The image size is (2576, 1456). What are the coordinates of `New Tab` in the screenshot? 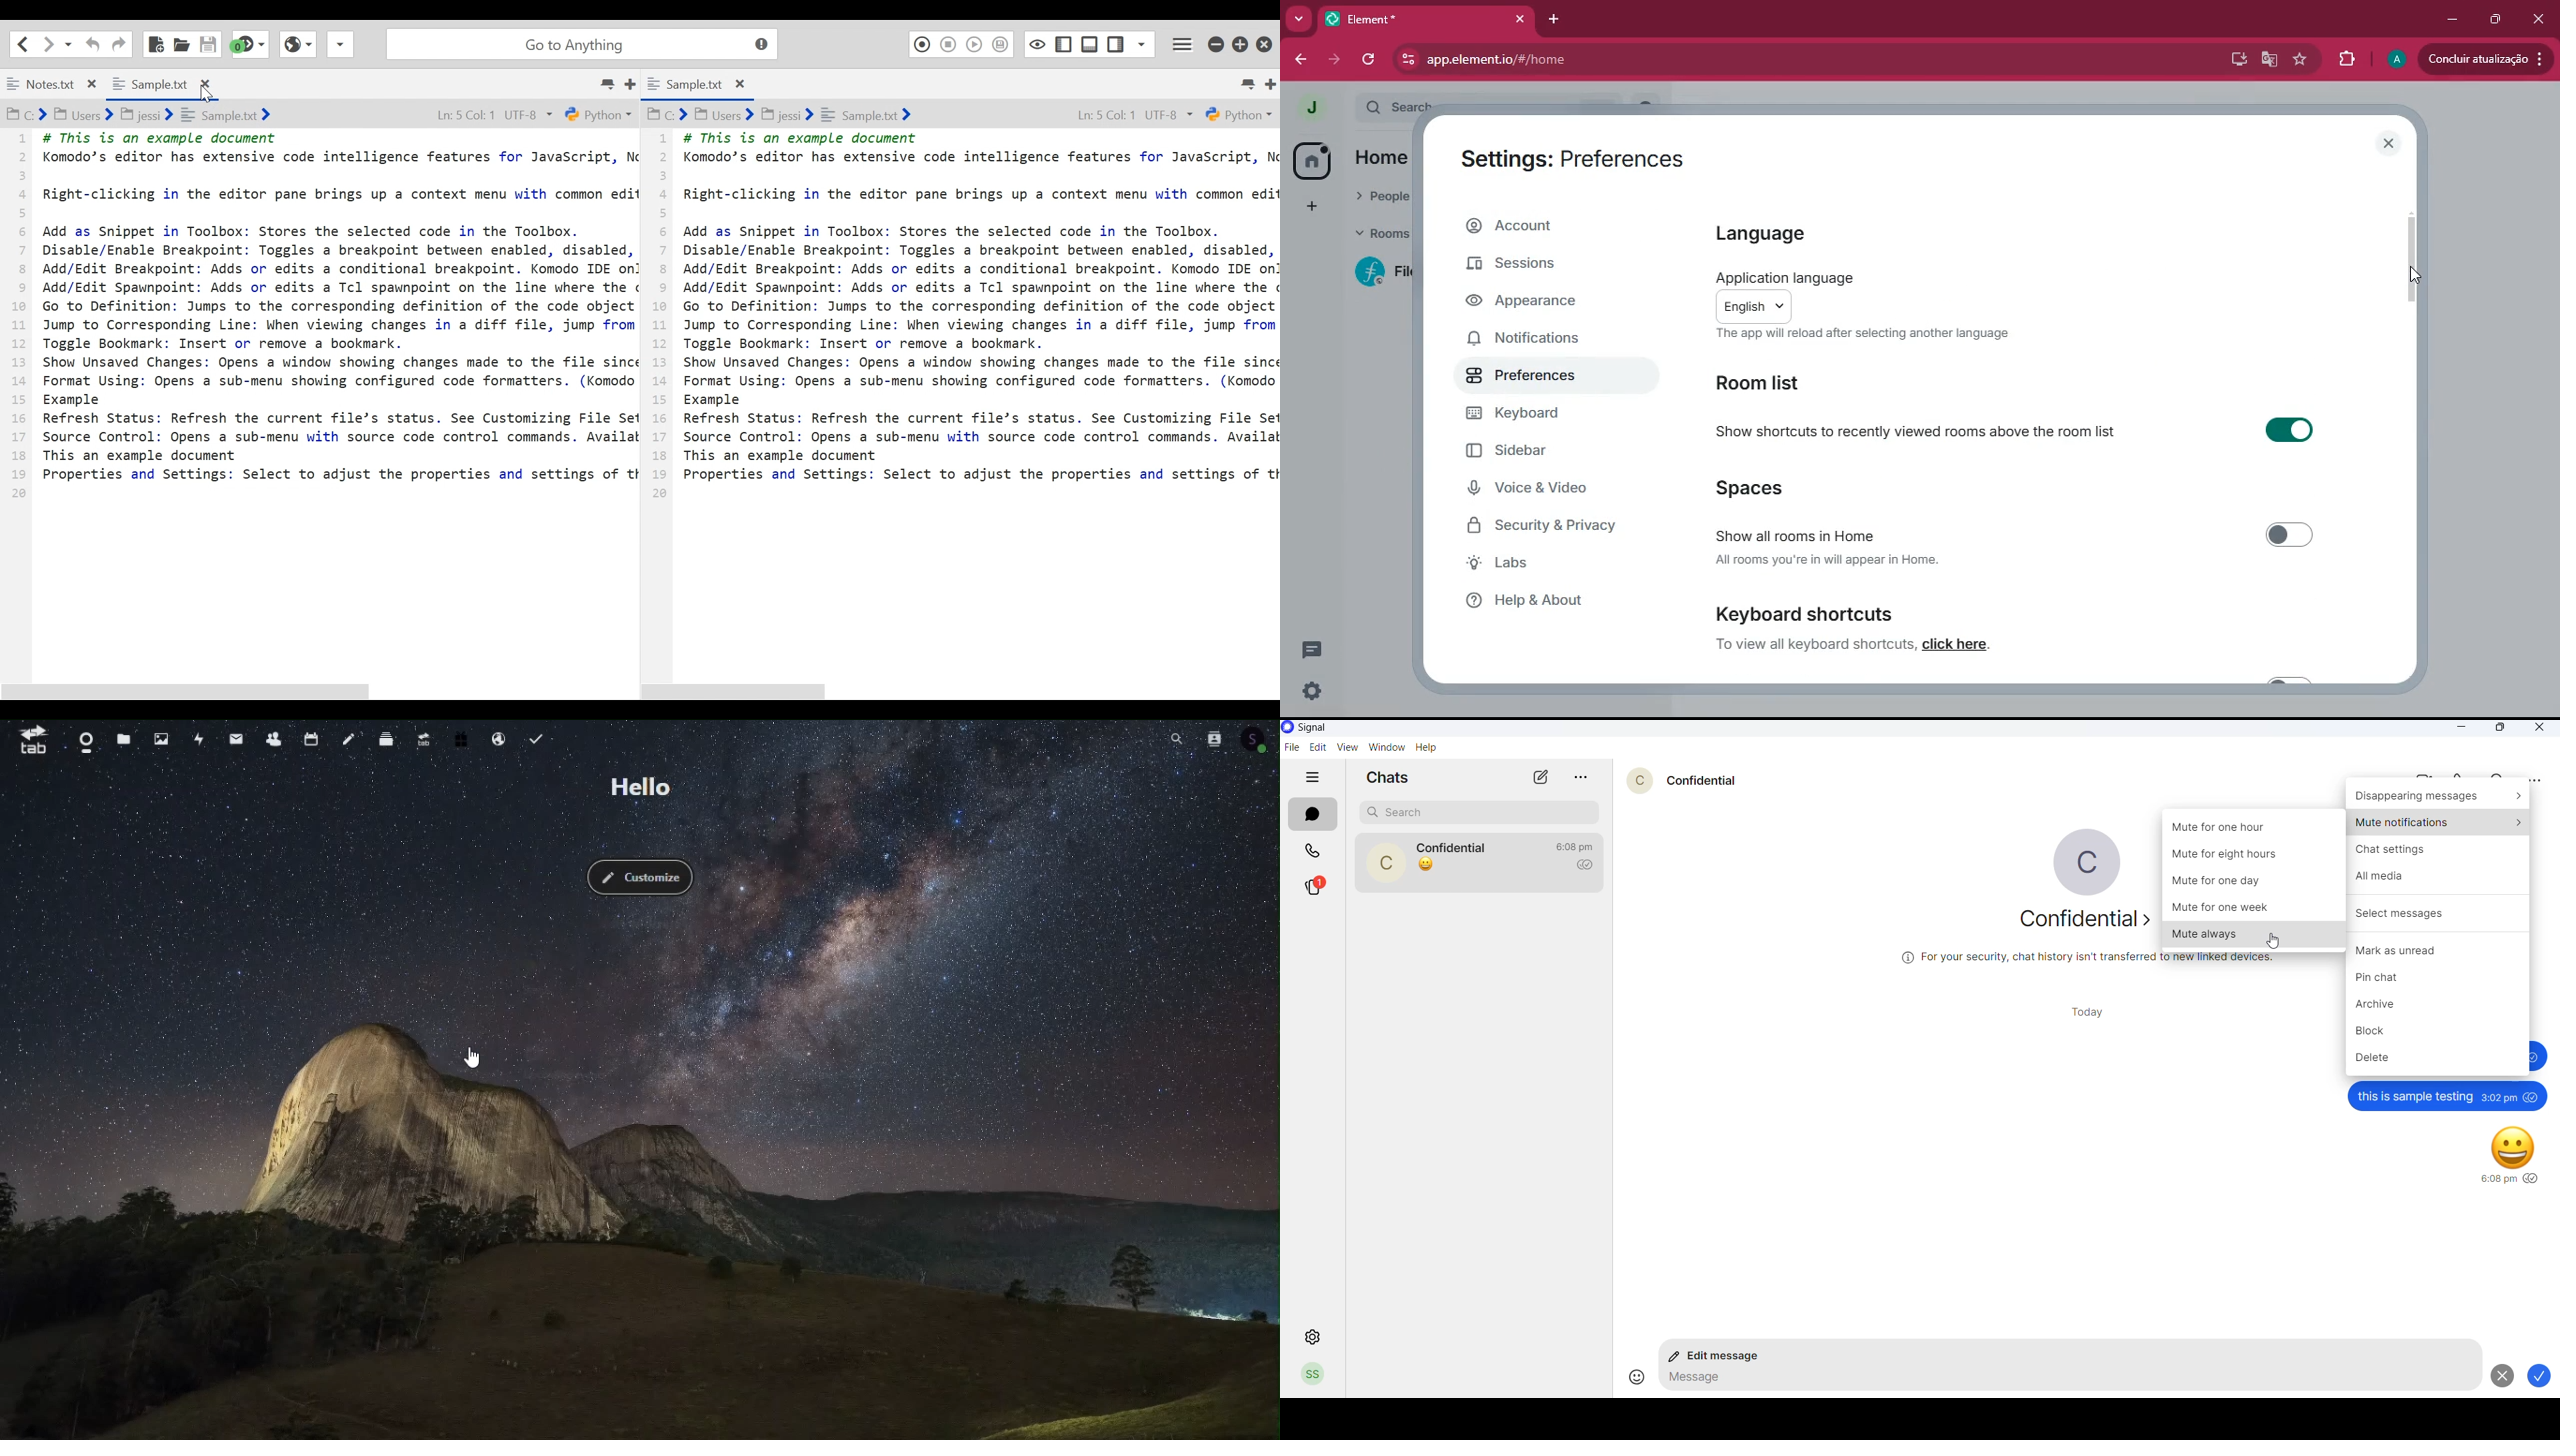 It's located at (630, 85).